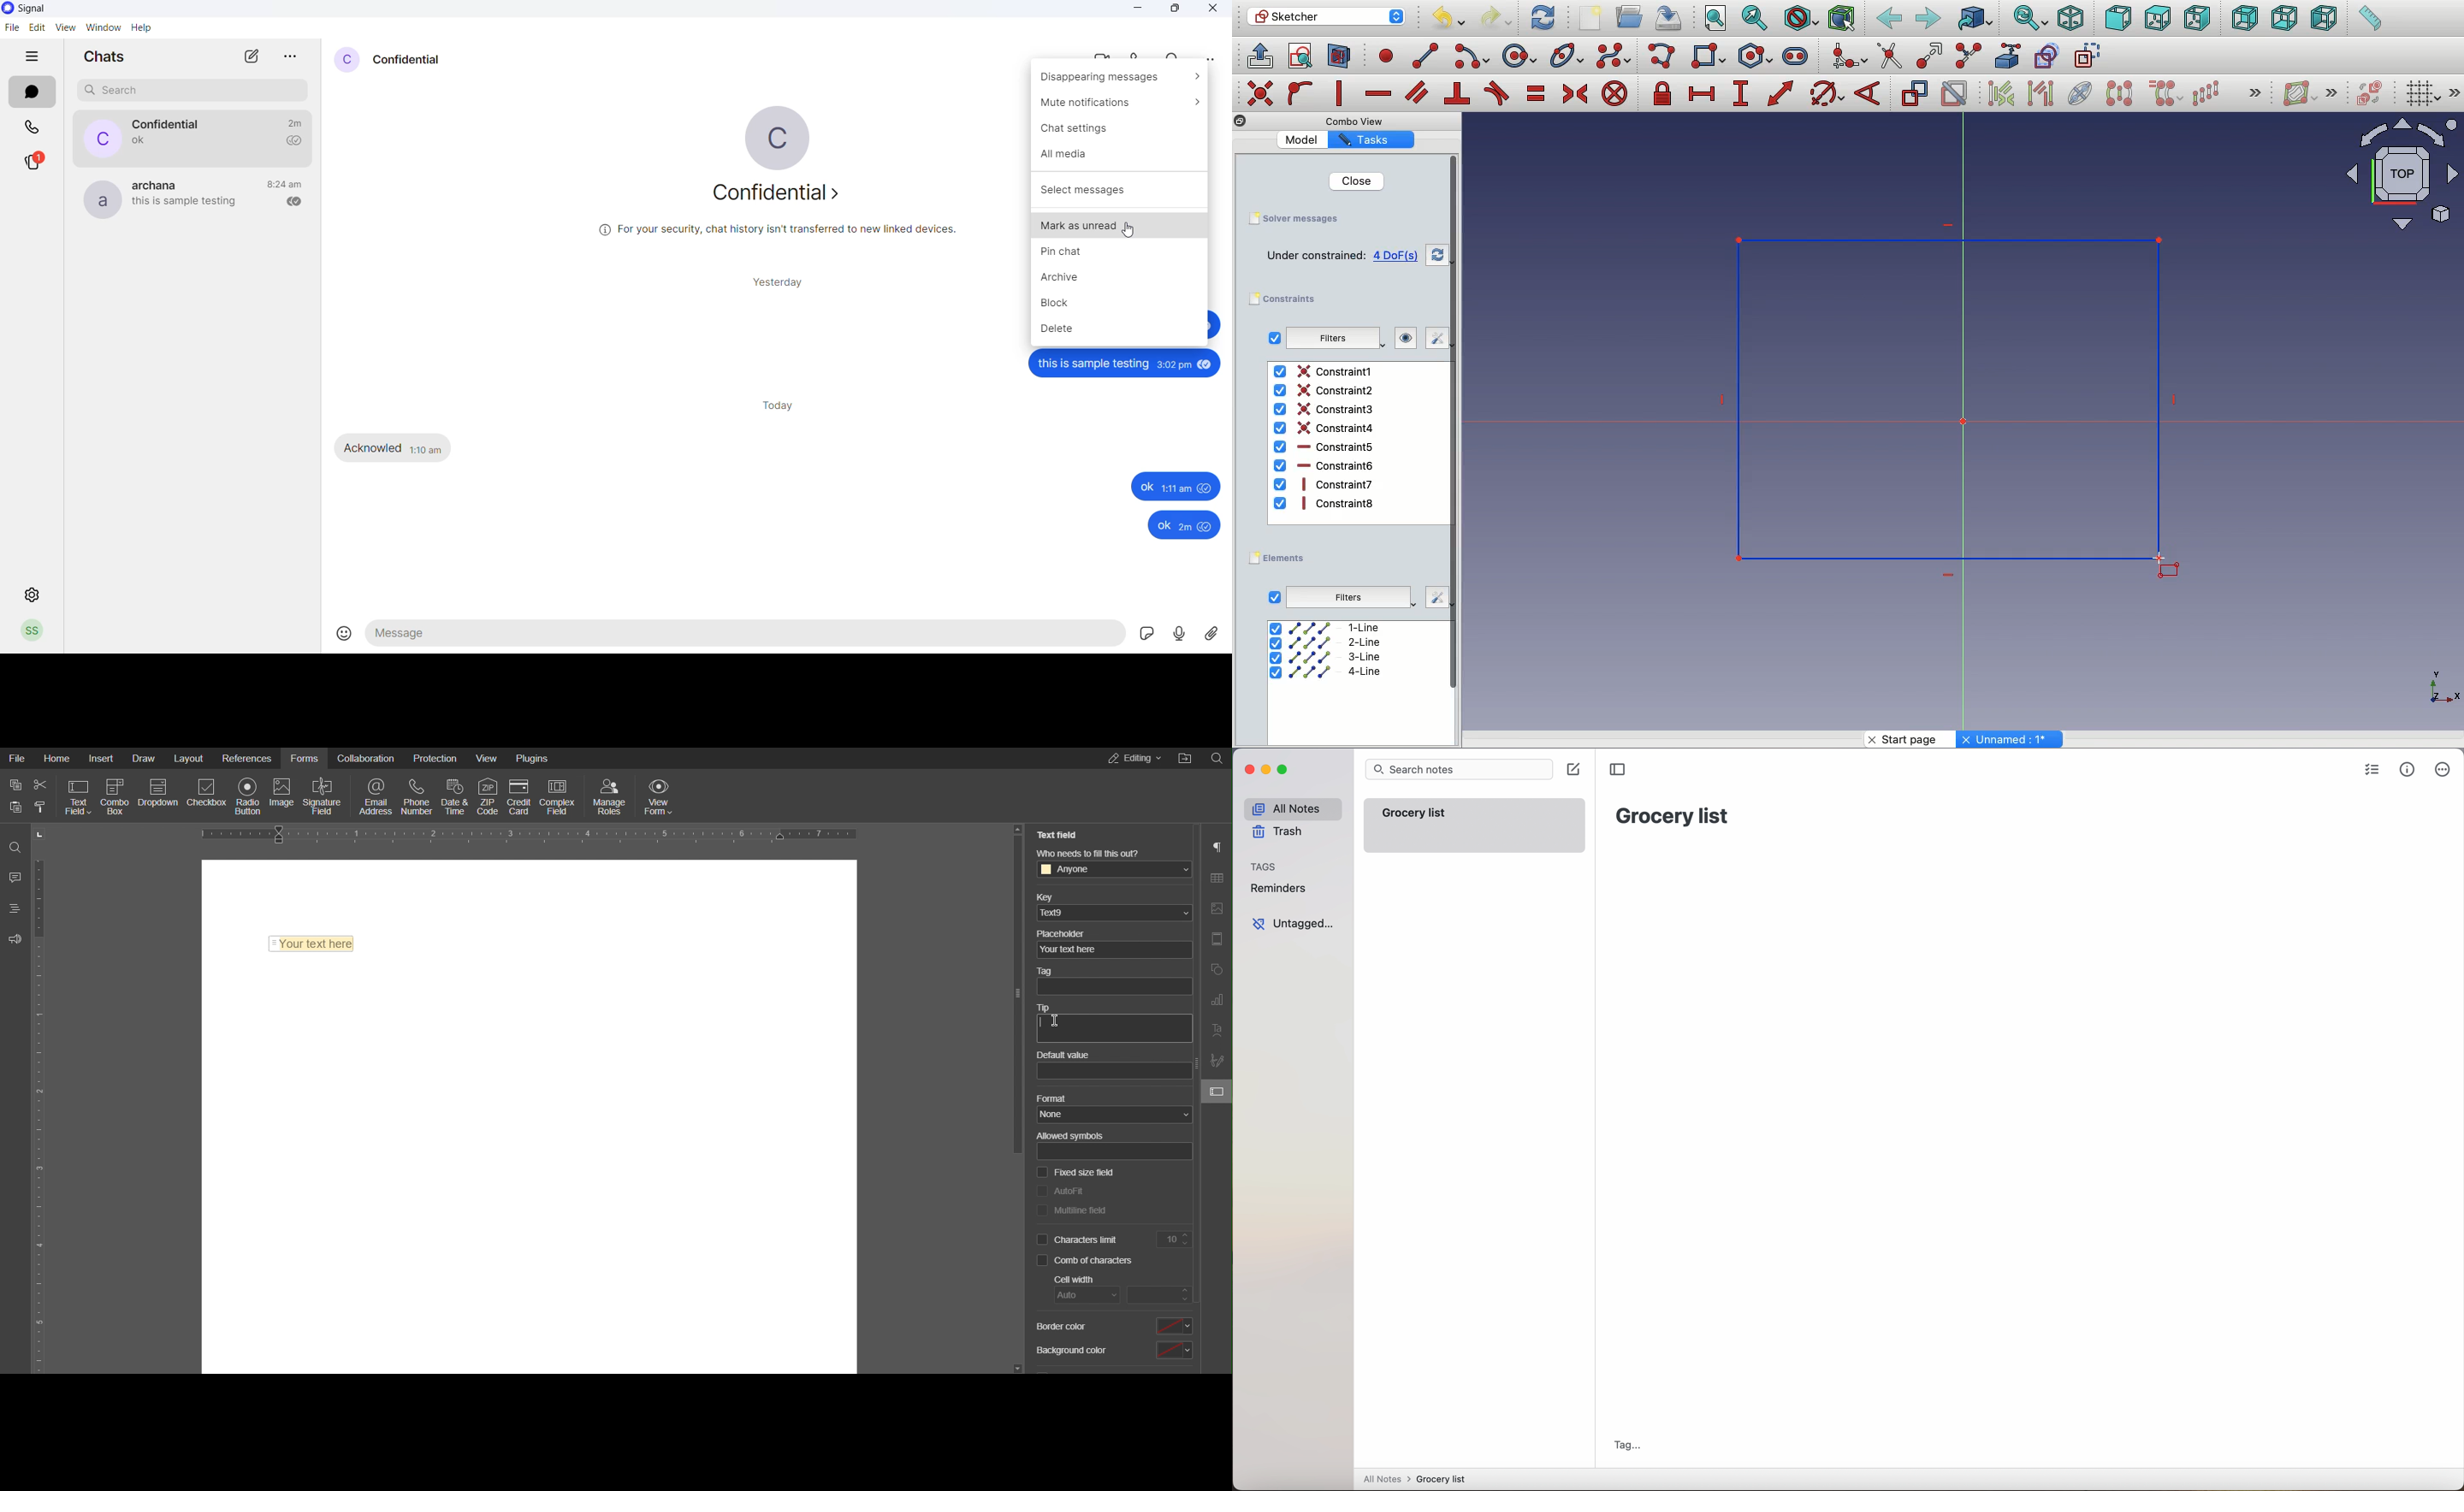 This screenshot has height=1512, width=2464. Describe the element at coordinates (1568, 56) in the screenshot. I see `Conic` at that location.